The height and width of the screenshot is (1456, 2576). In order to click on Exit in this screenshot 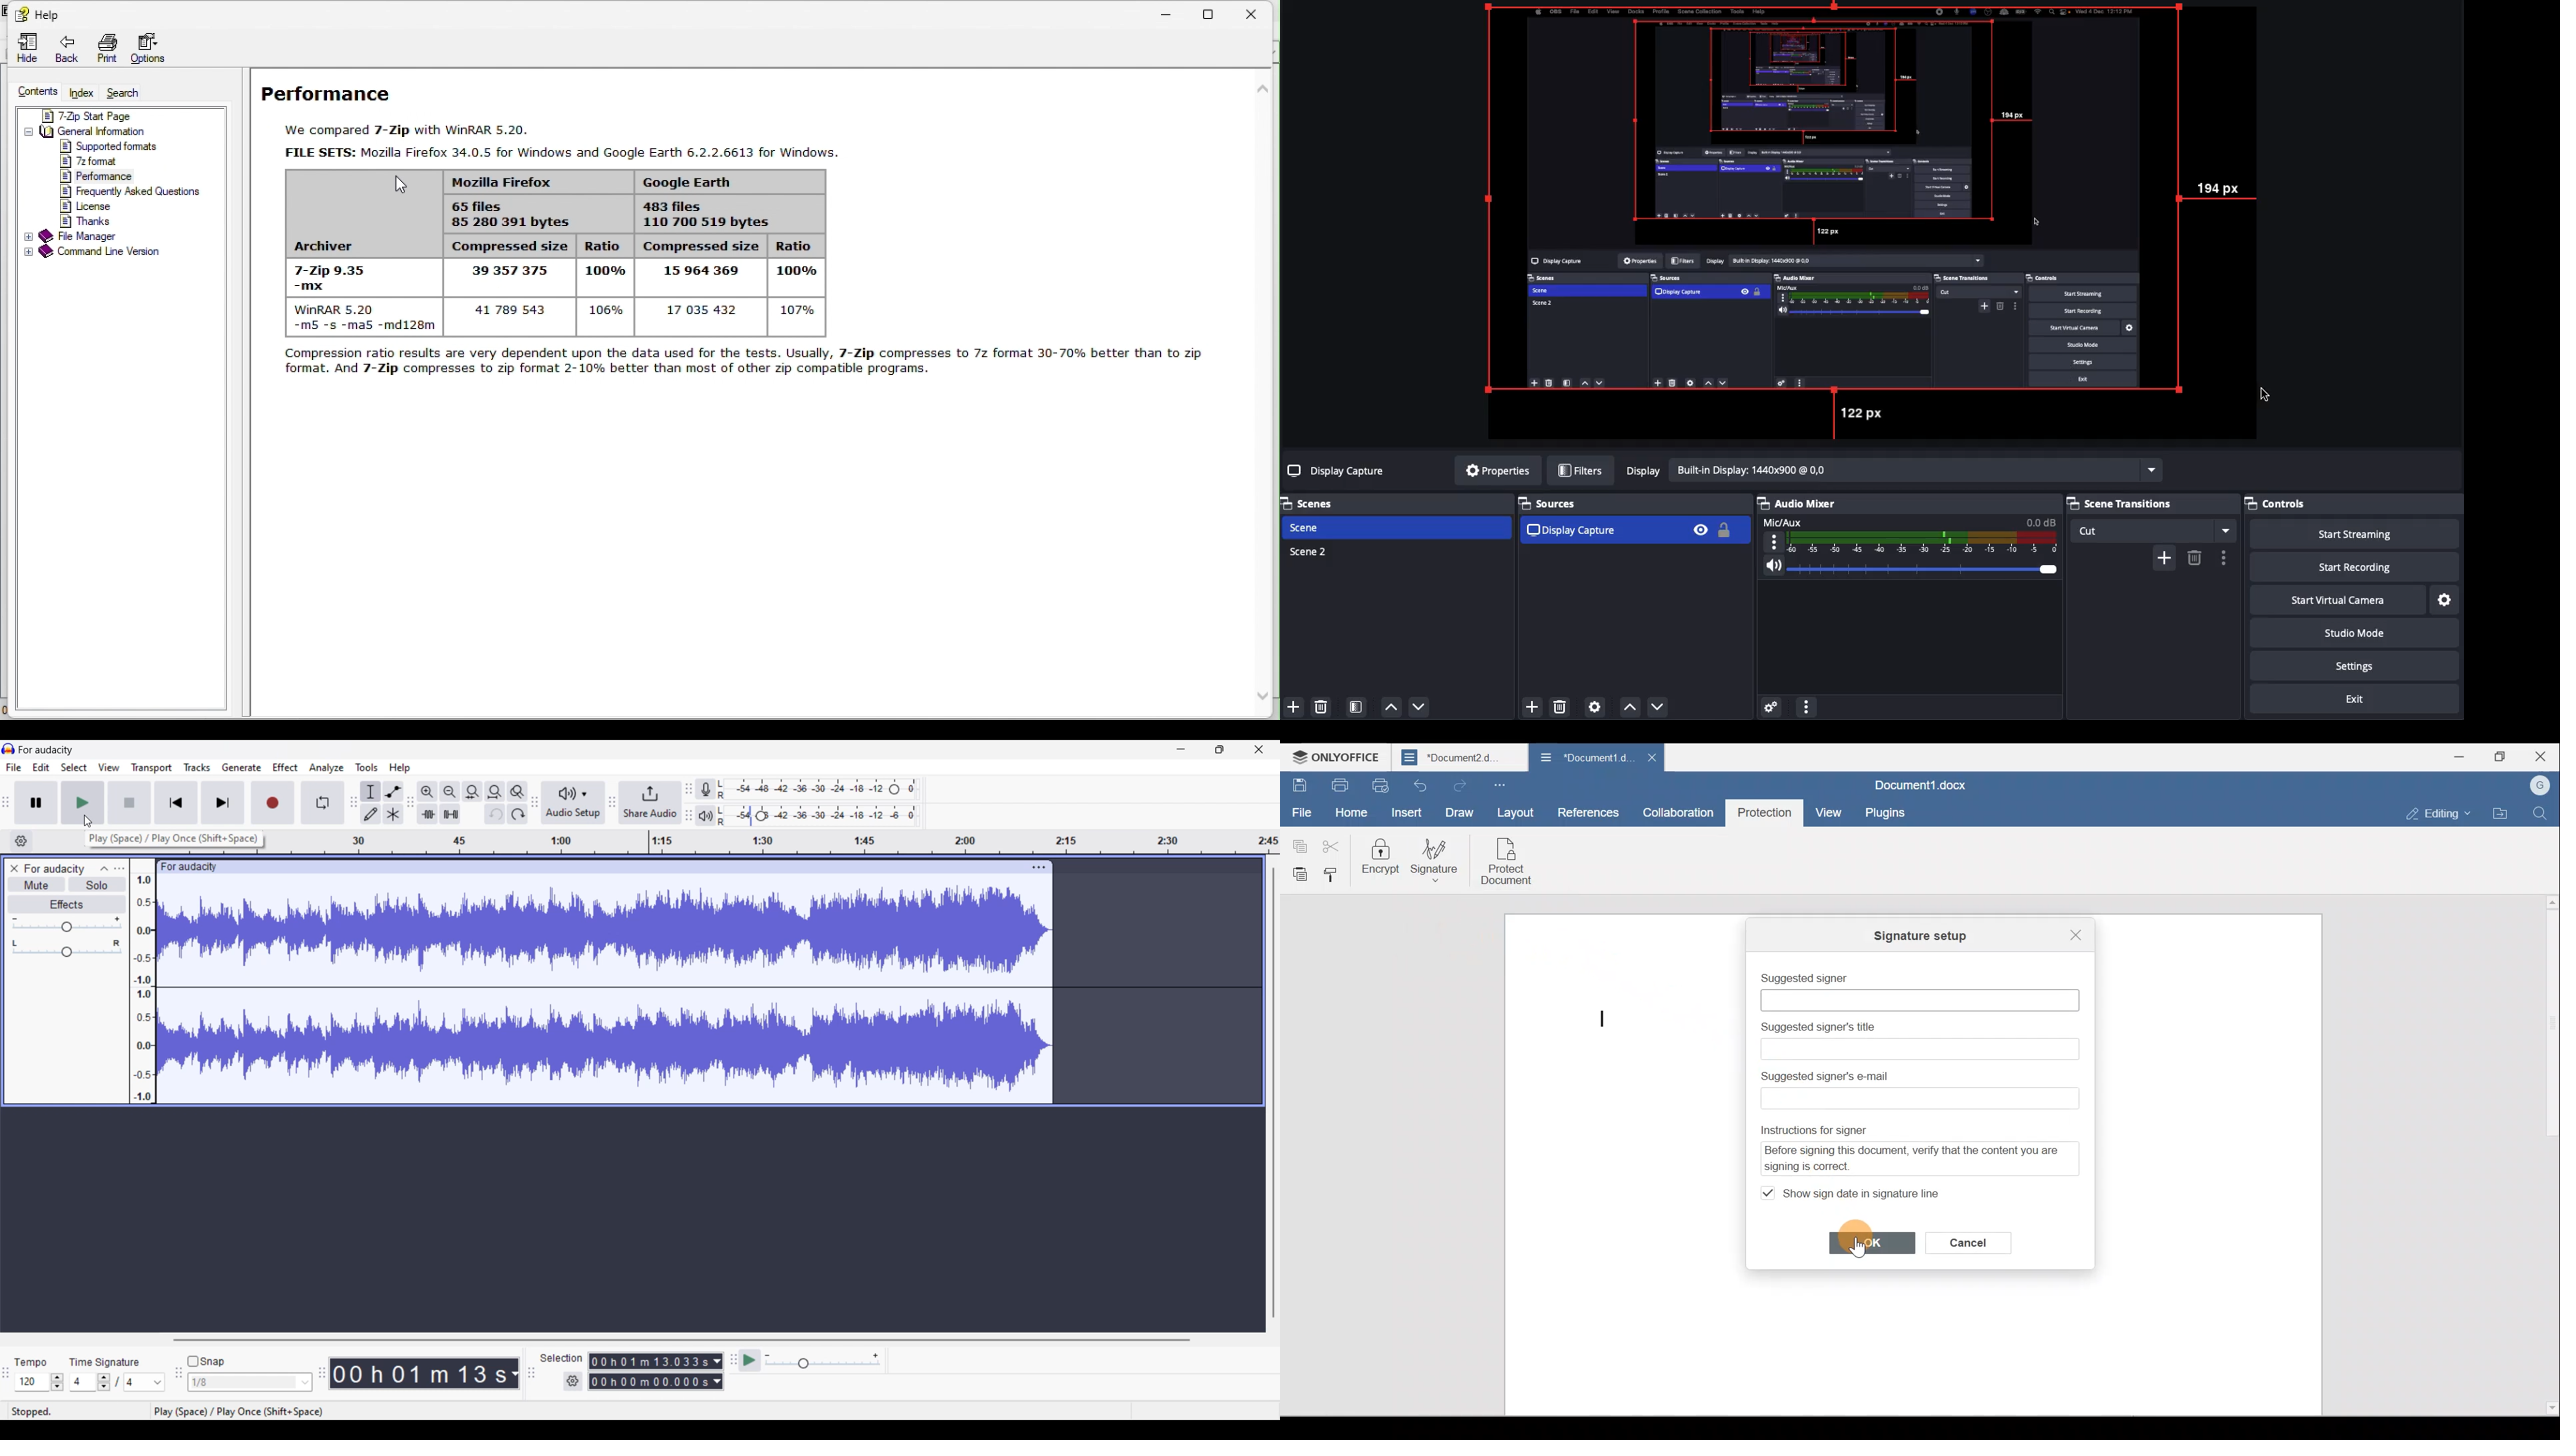, I will do `click(2358, 700)`.